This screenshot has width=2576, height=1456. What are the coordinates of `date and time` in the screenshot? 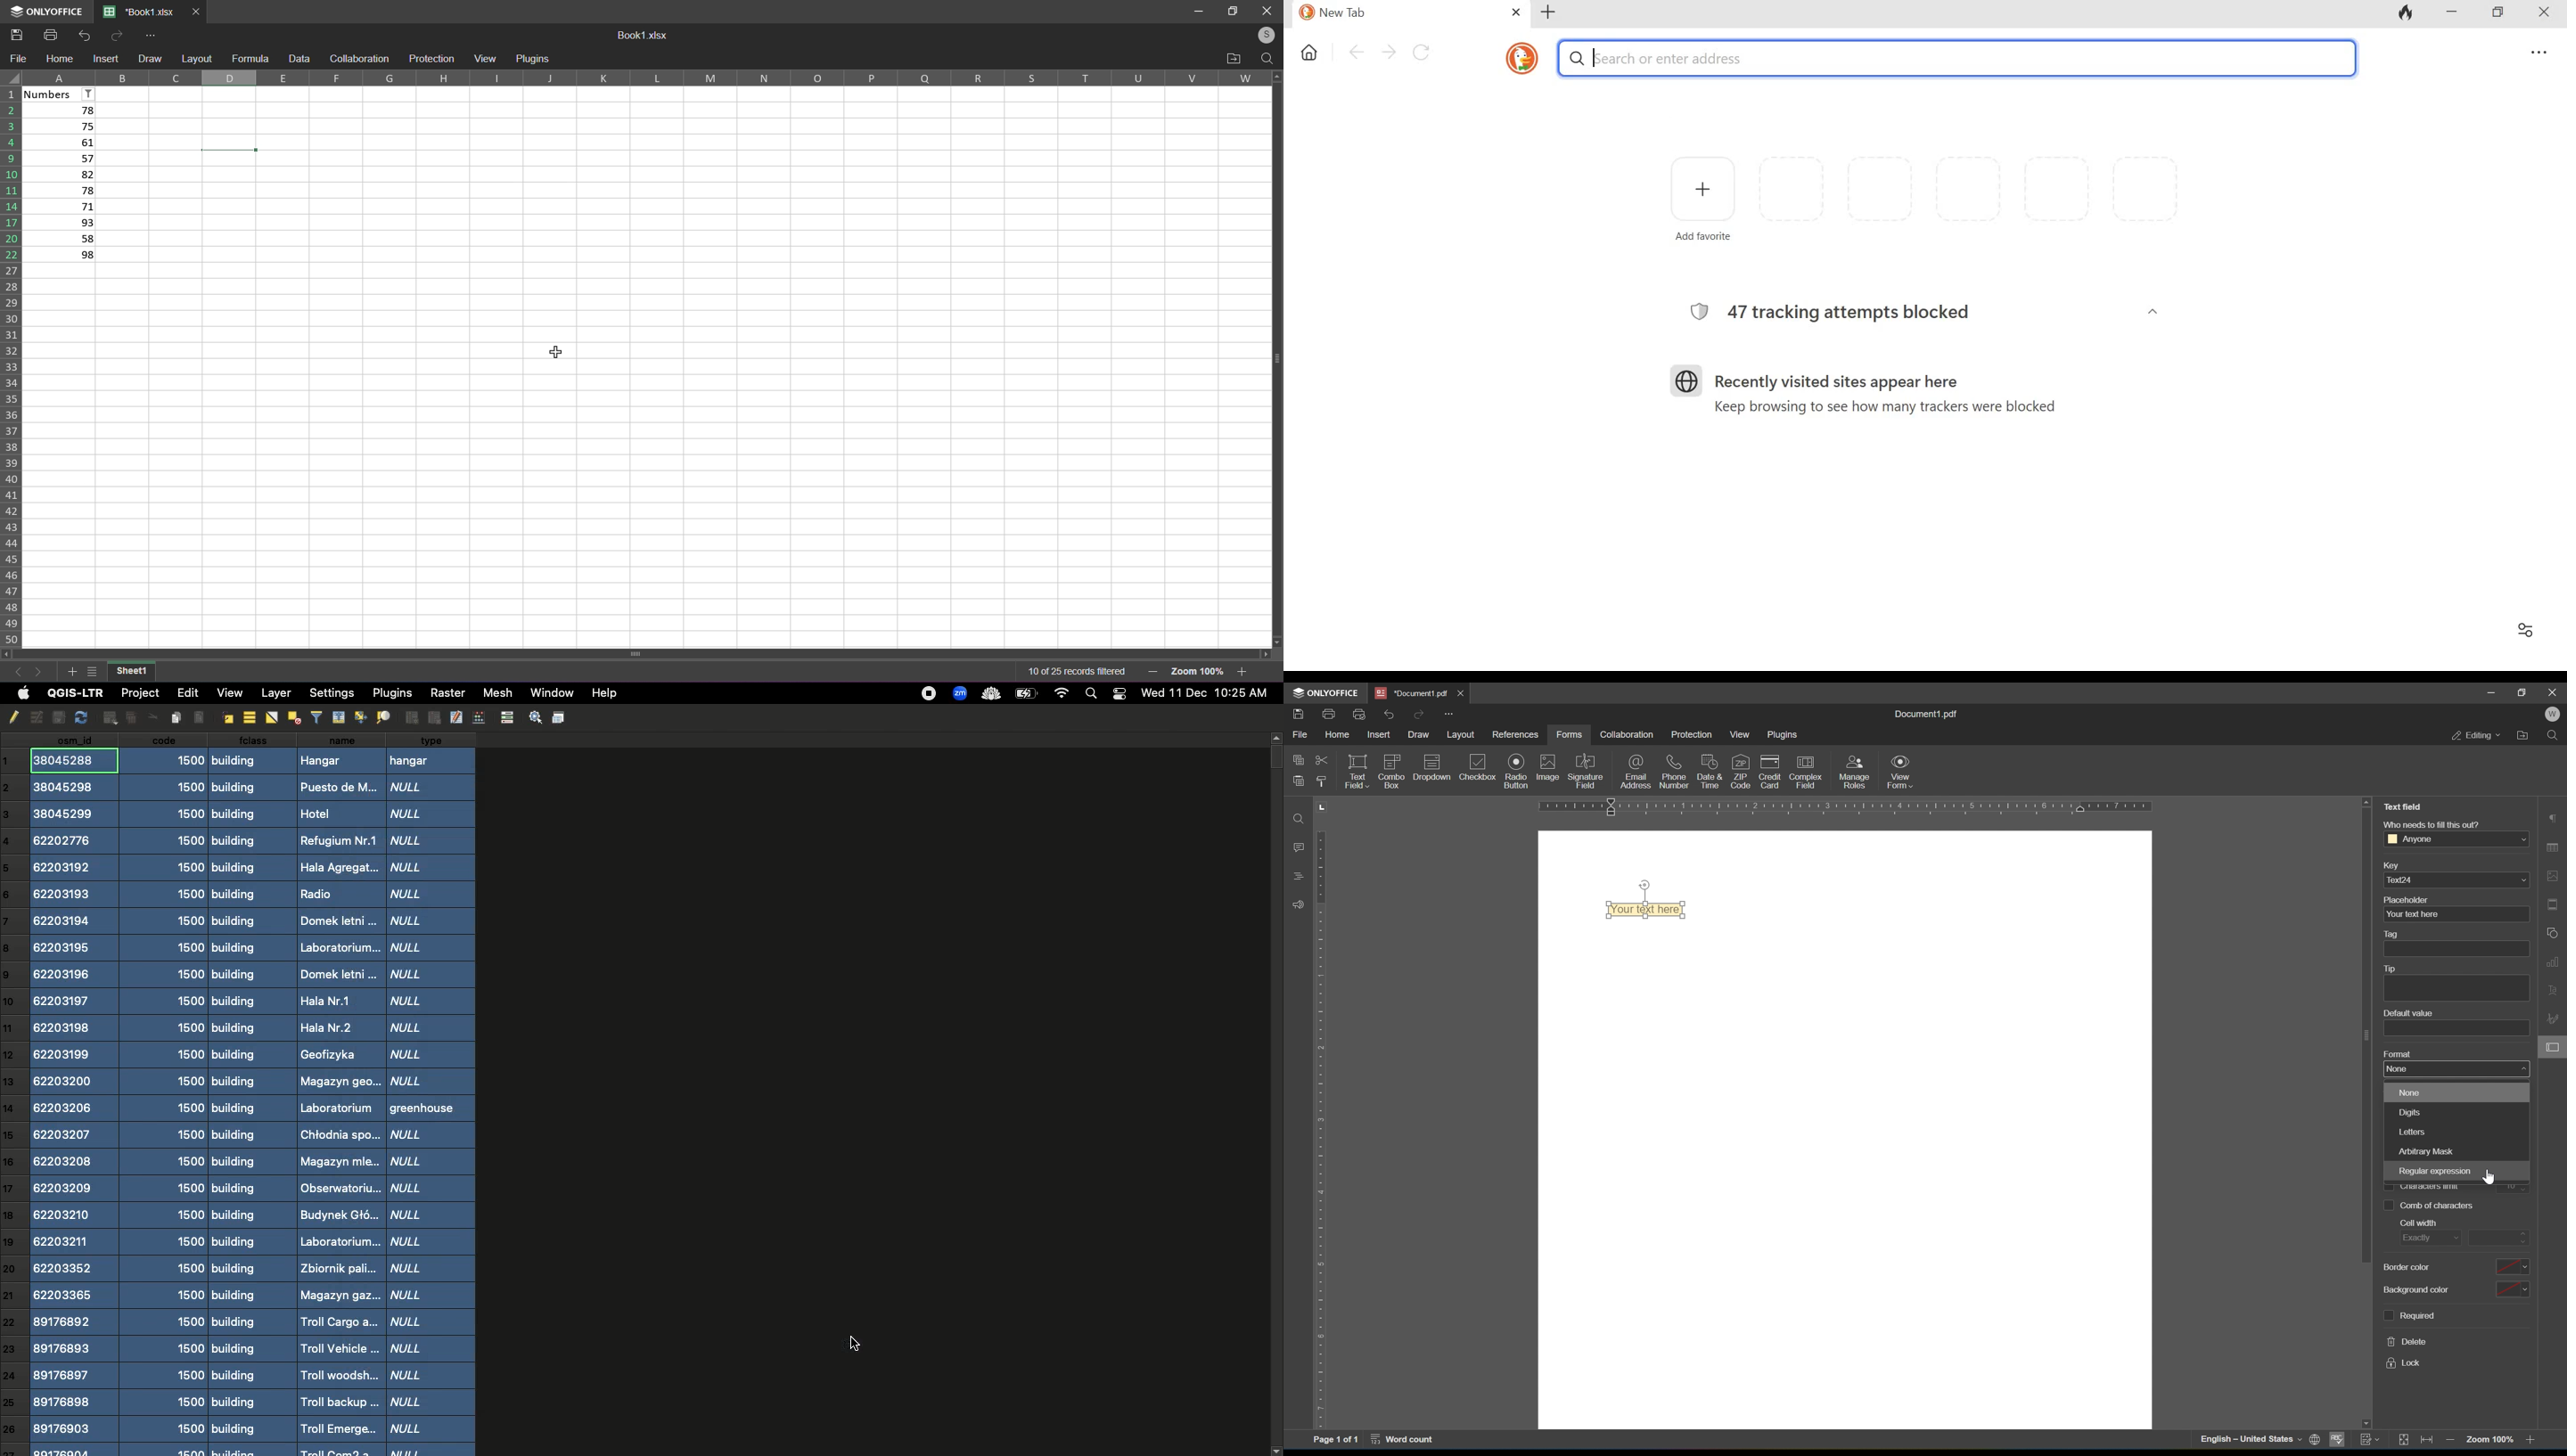 It's located at (1709, 771).